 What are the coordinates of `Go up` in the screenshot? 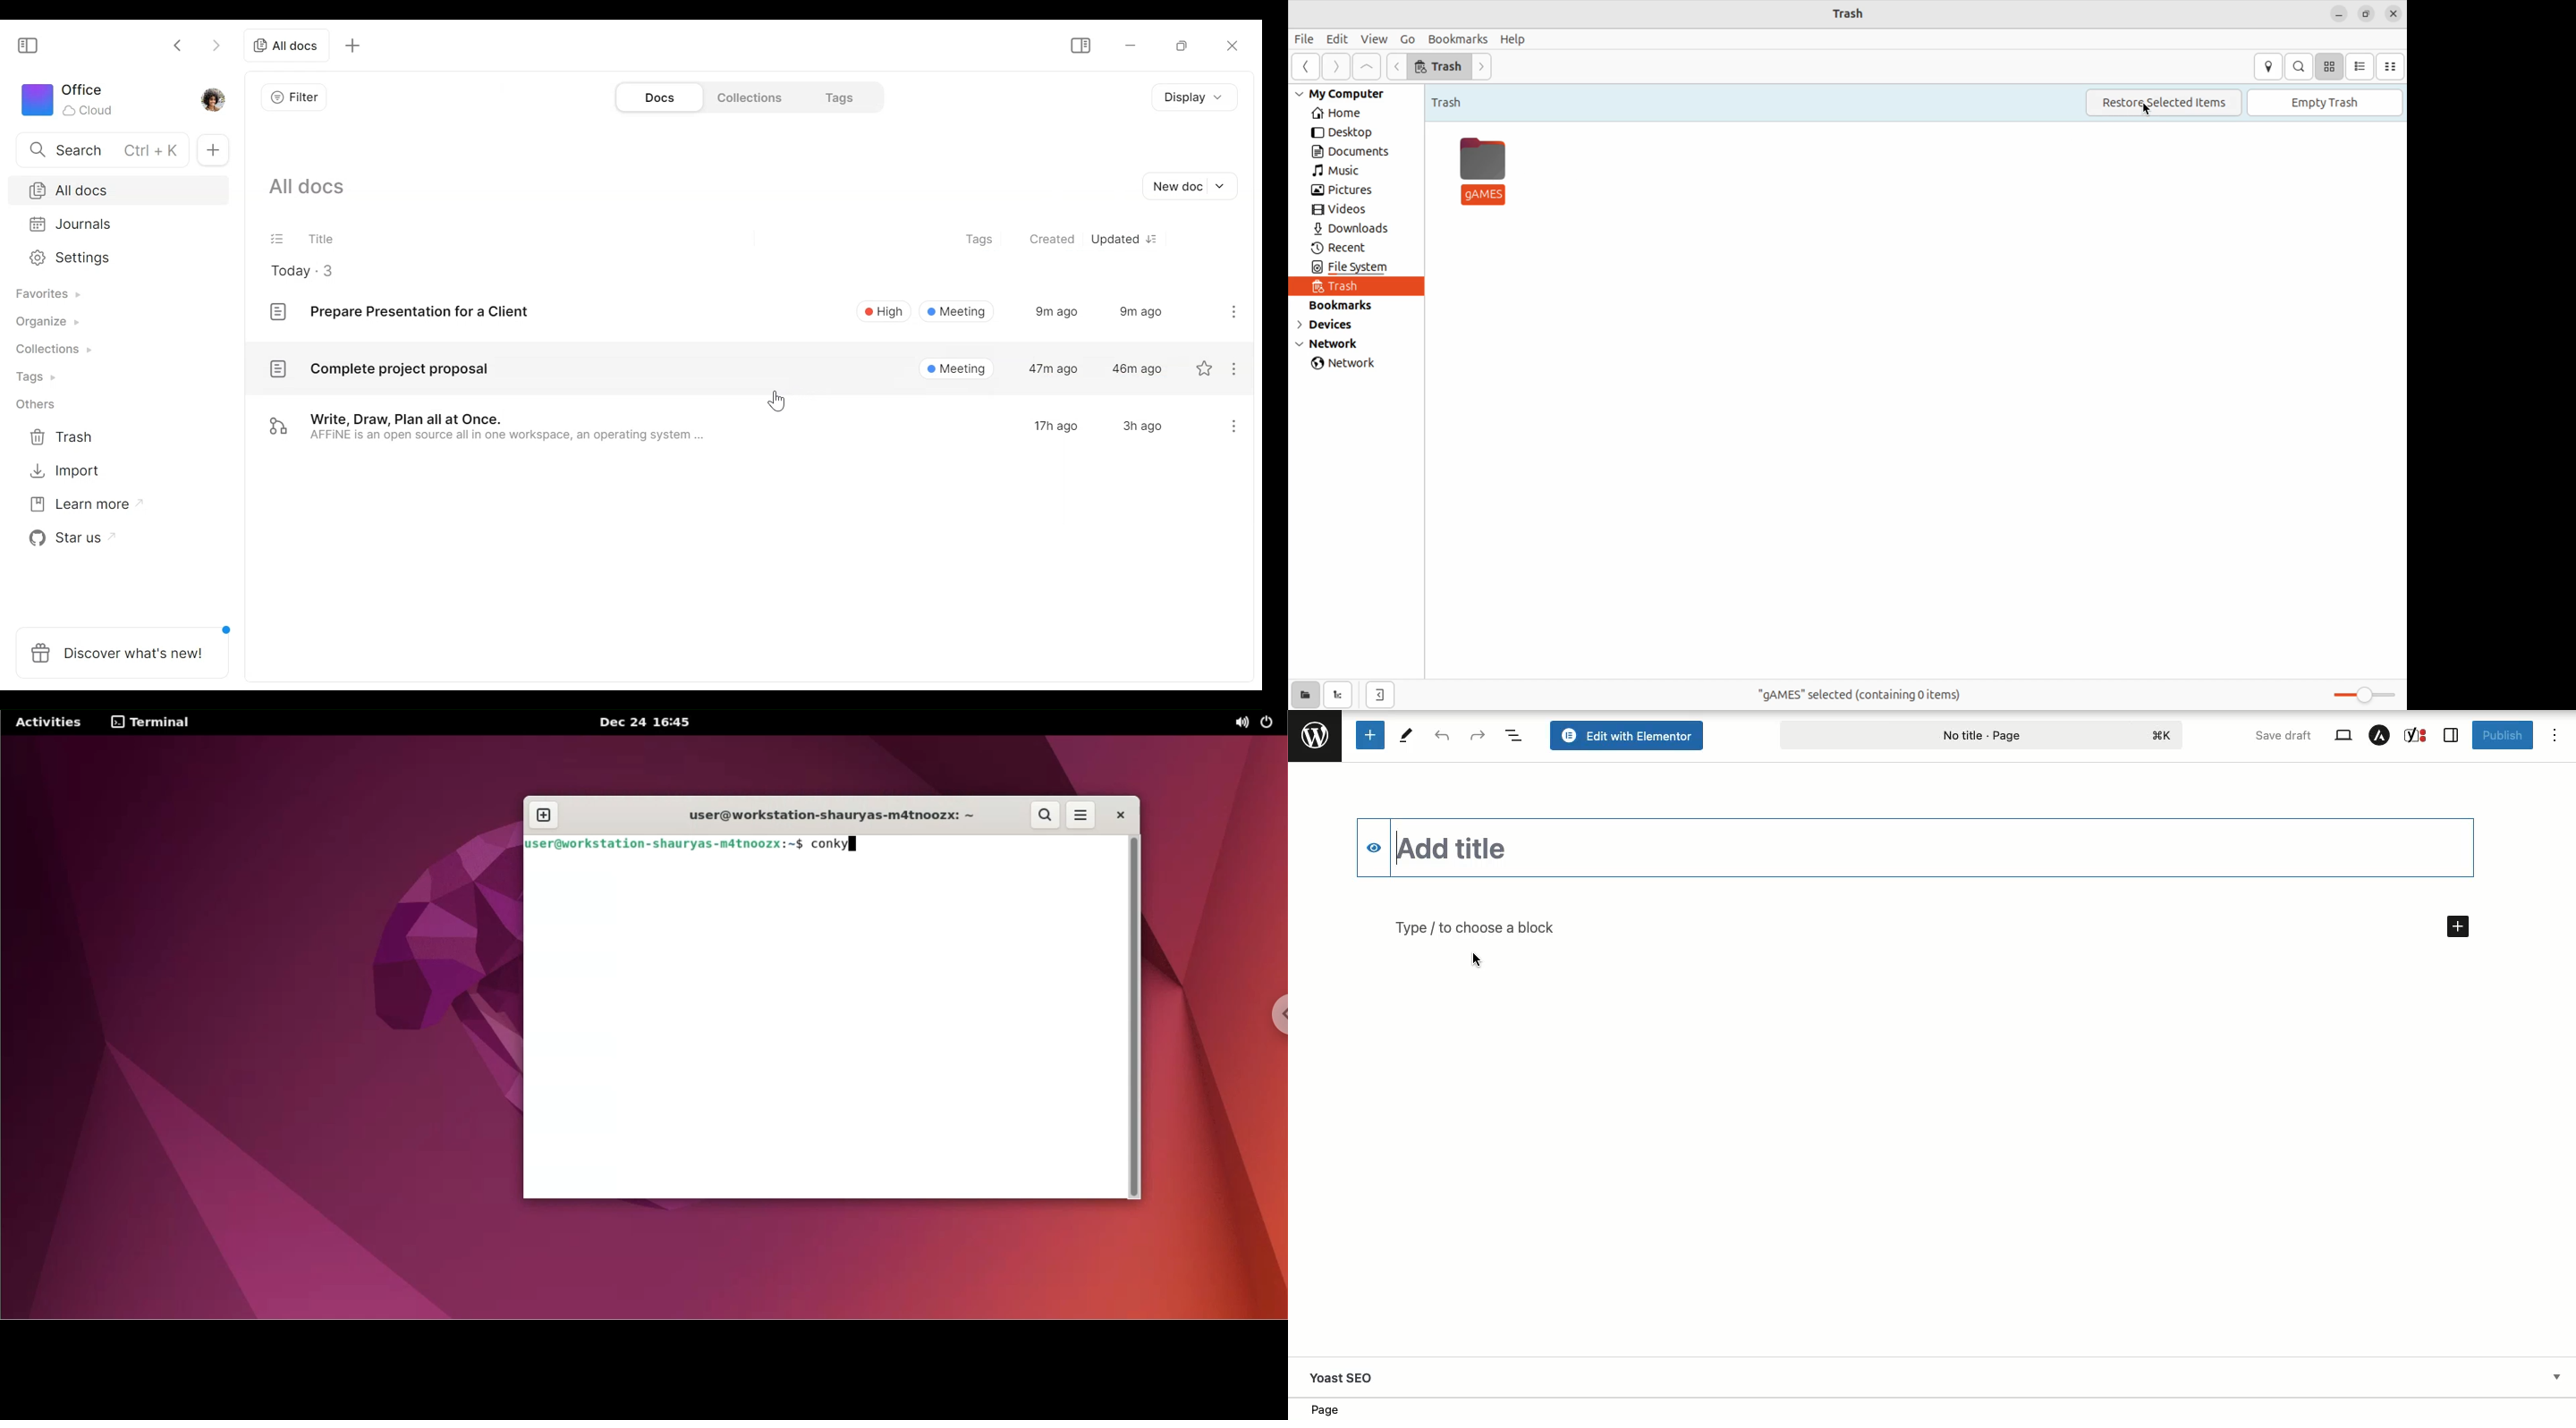 It's located at (1368, 67).